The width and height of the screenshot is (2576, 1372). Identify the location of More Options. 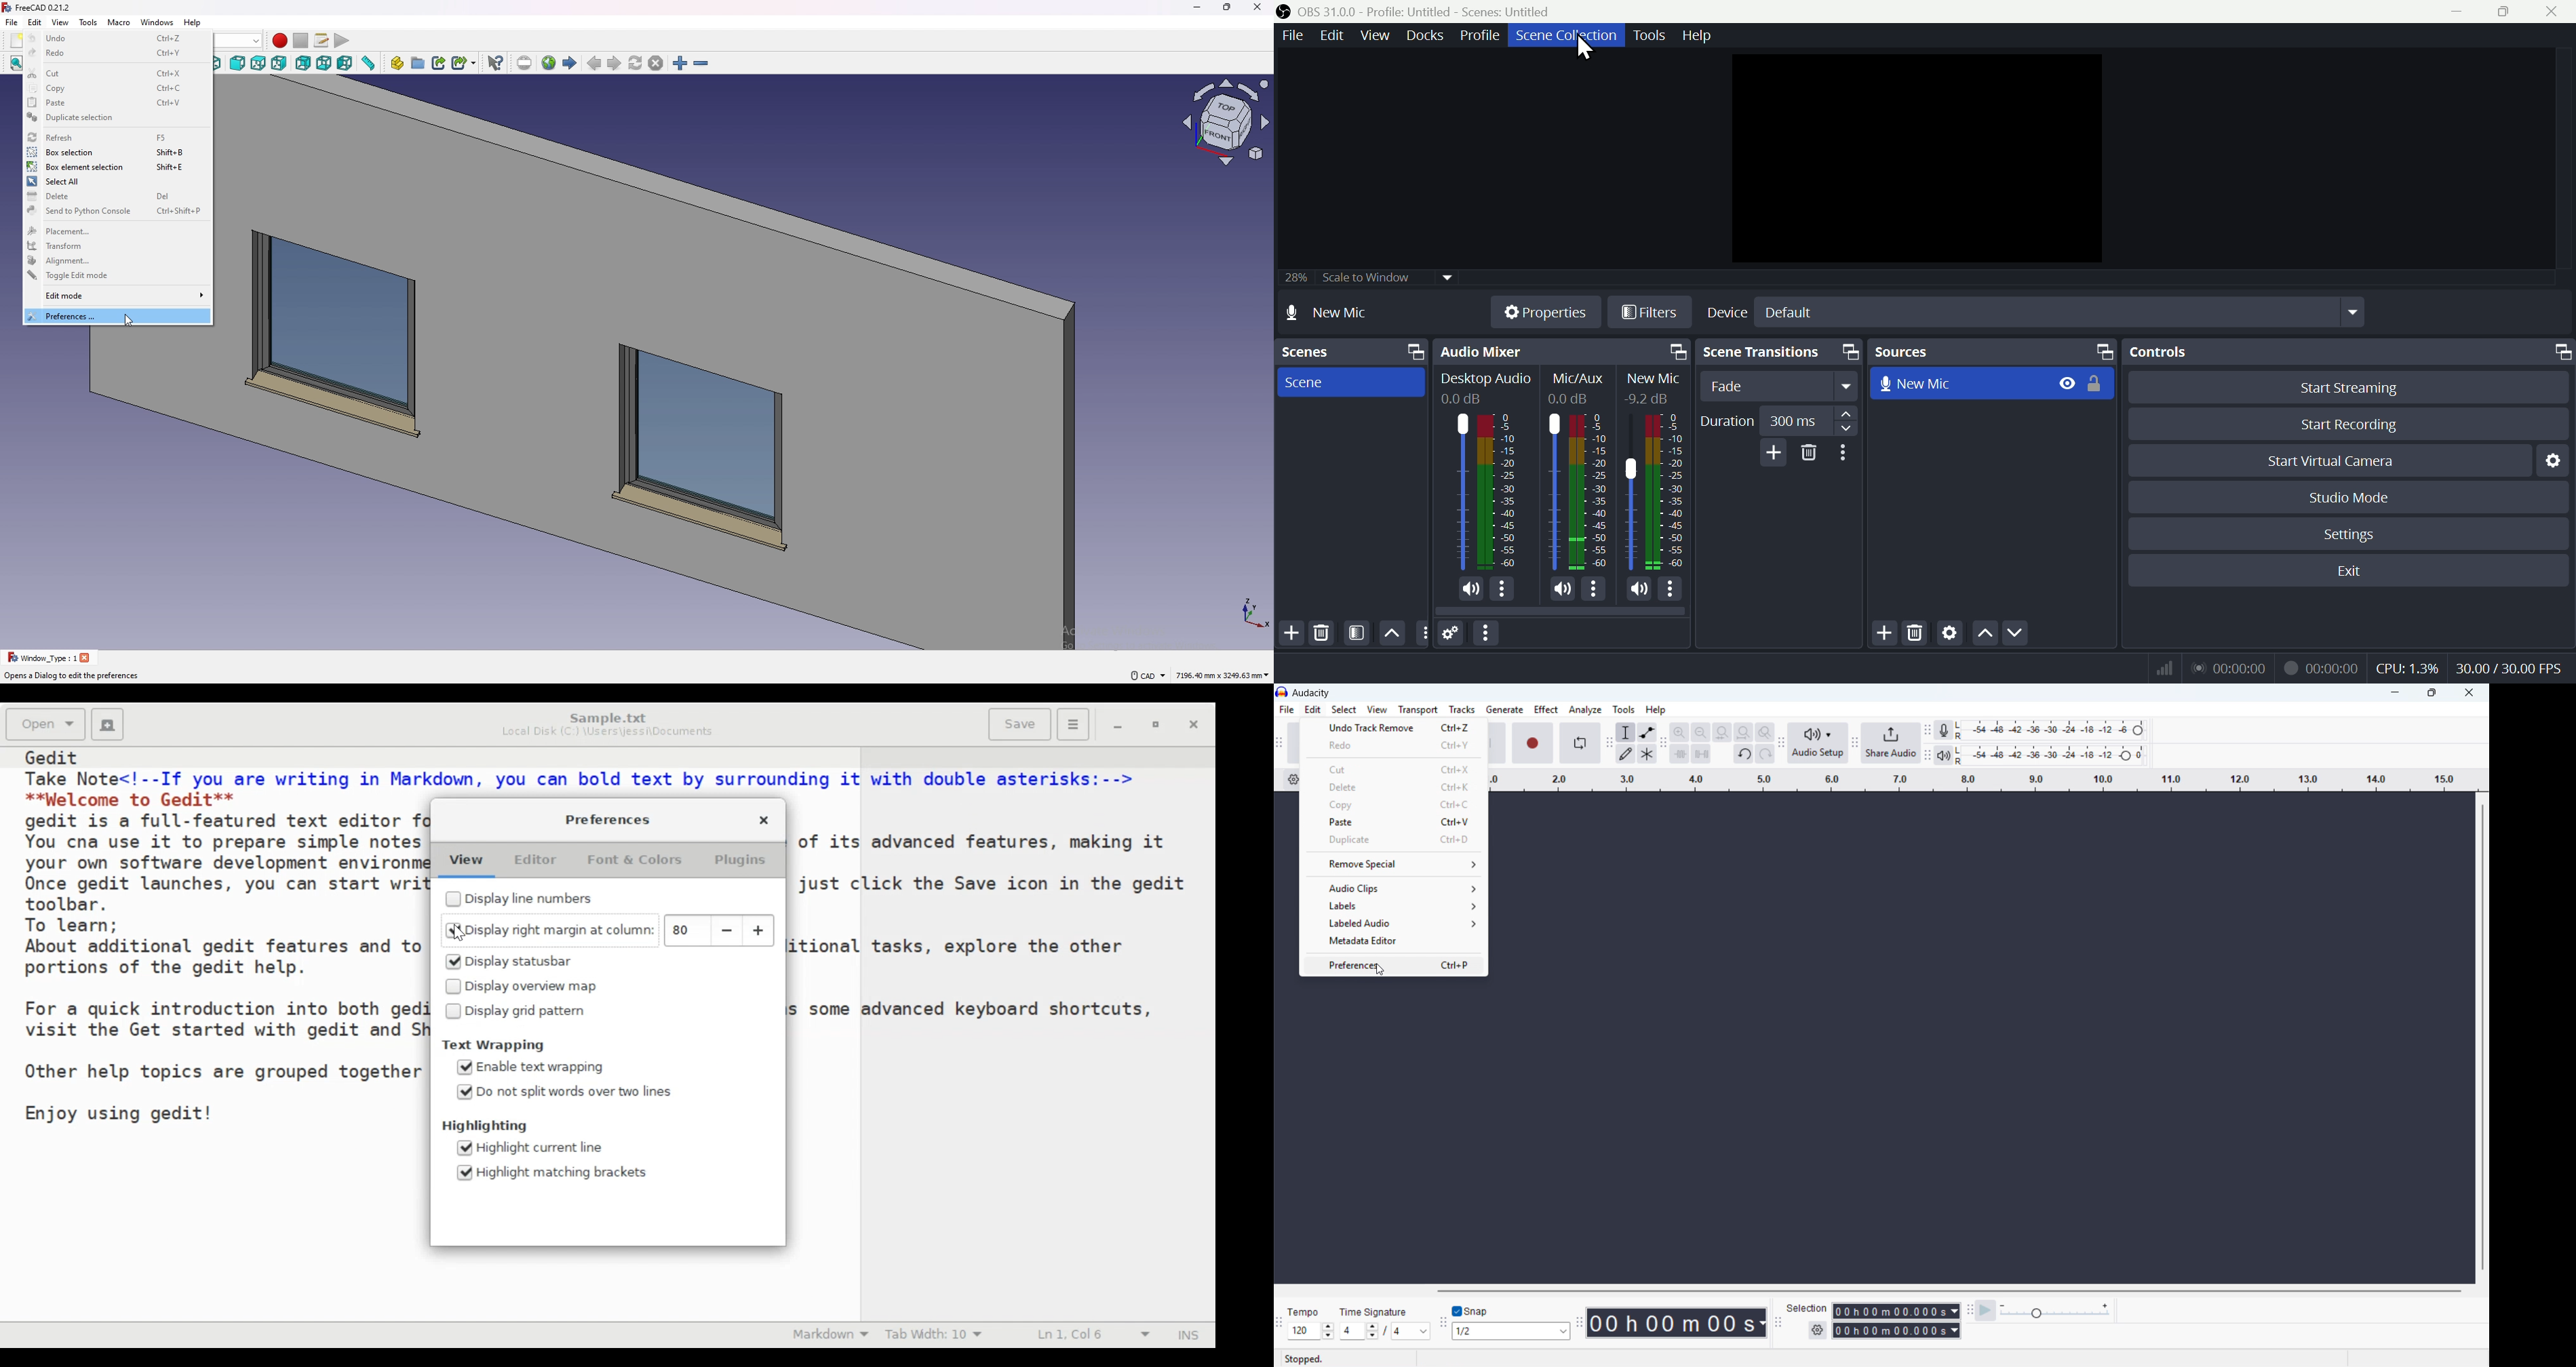
(1673, 590).